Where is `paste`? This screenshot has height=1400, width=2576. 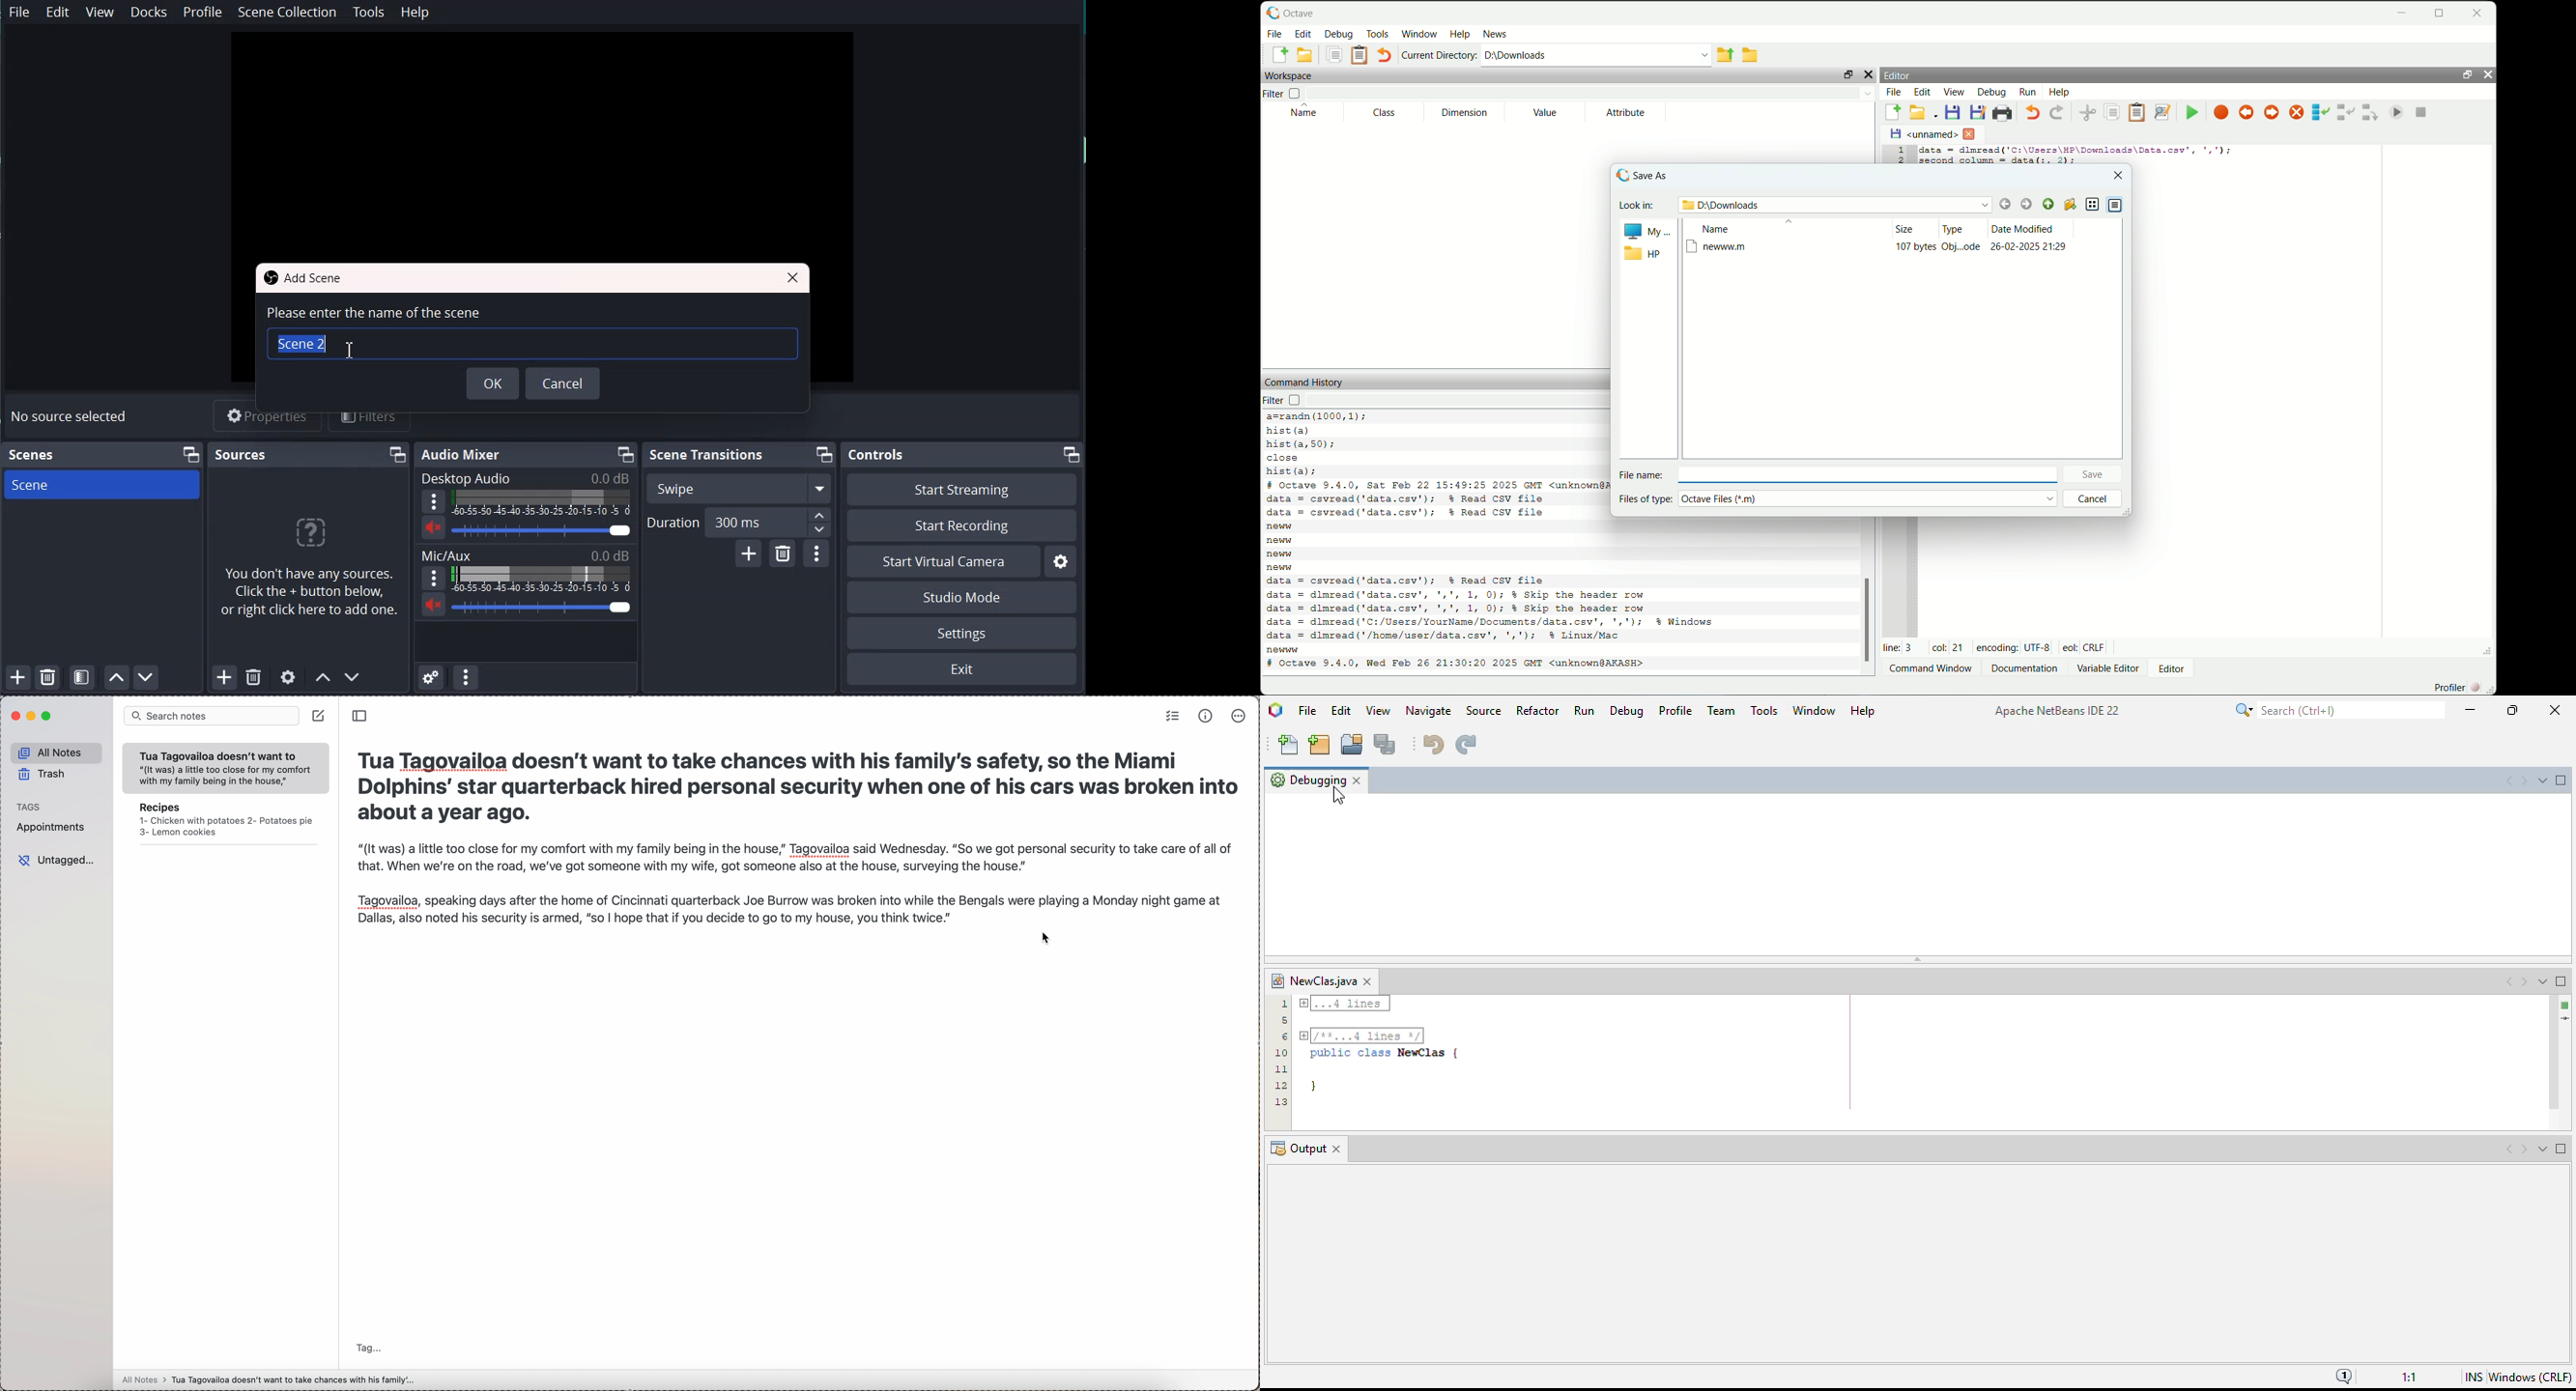 paste is located at coordinates (2137, 112).